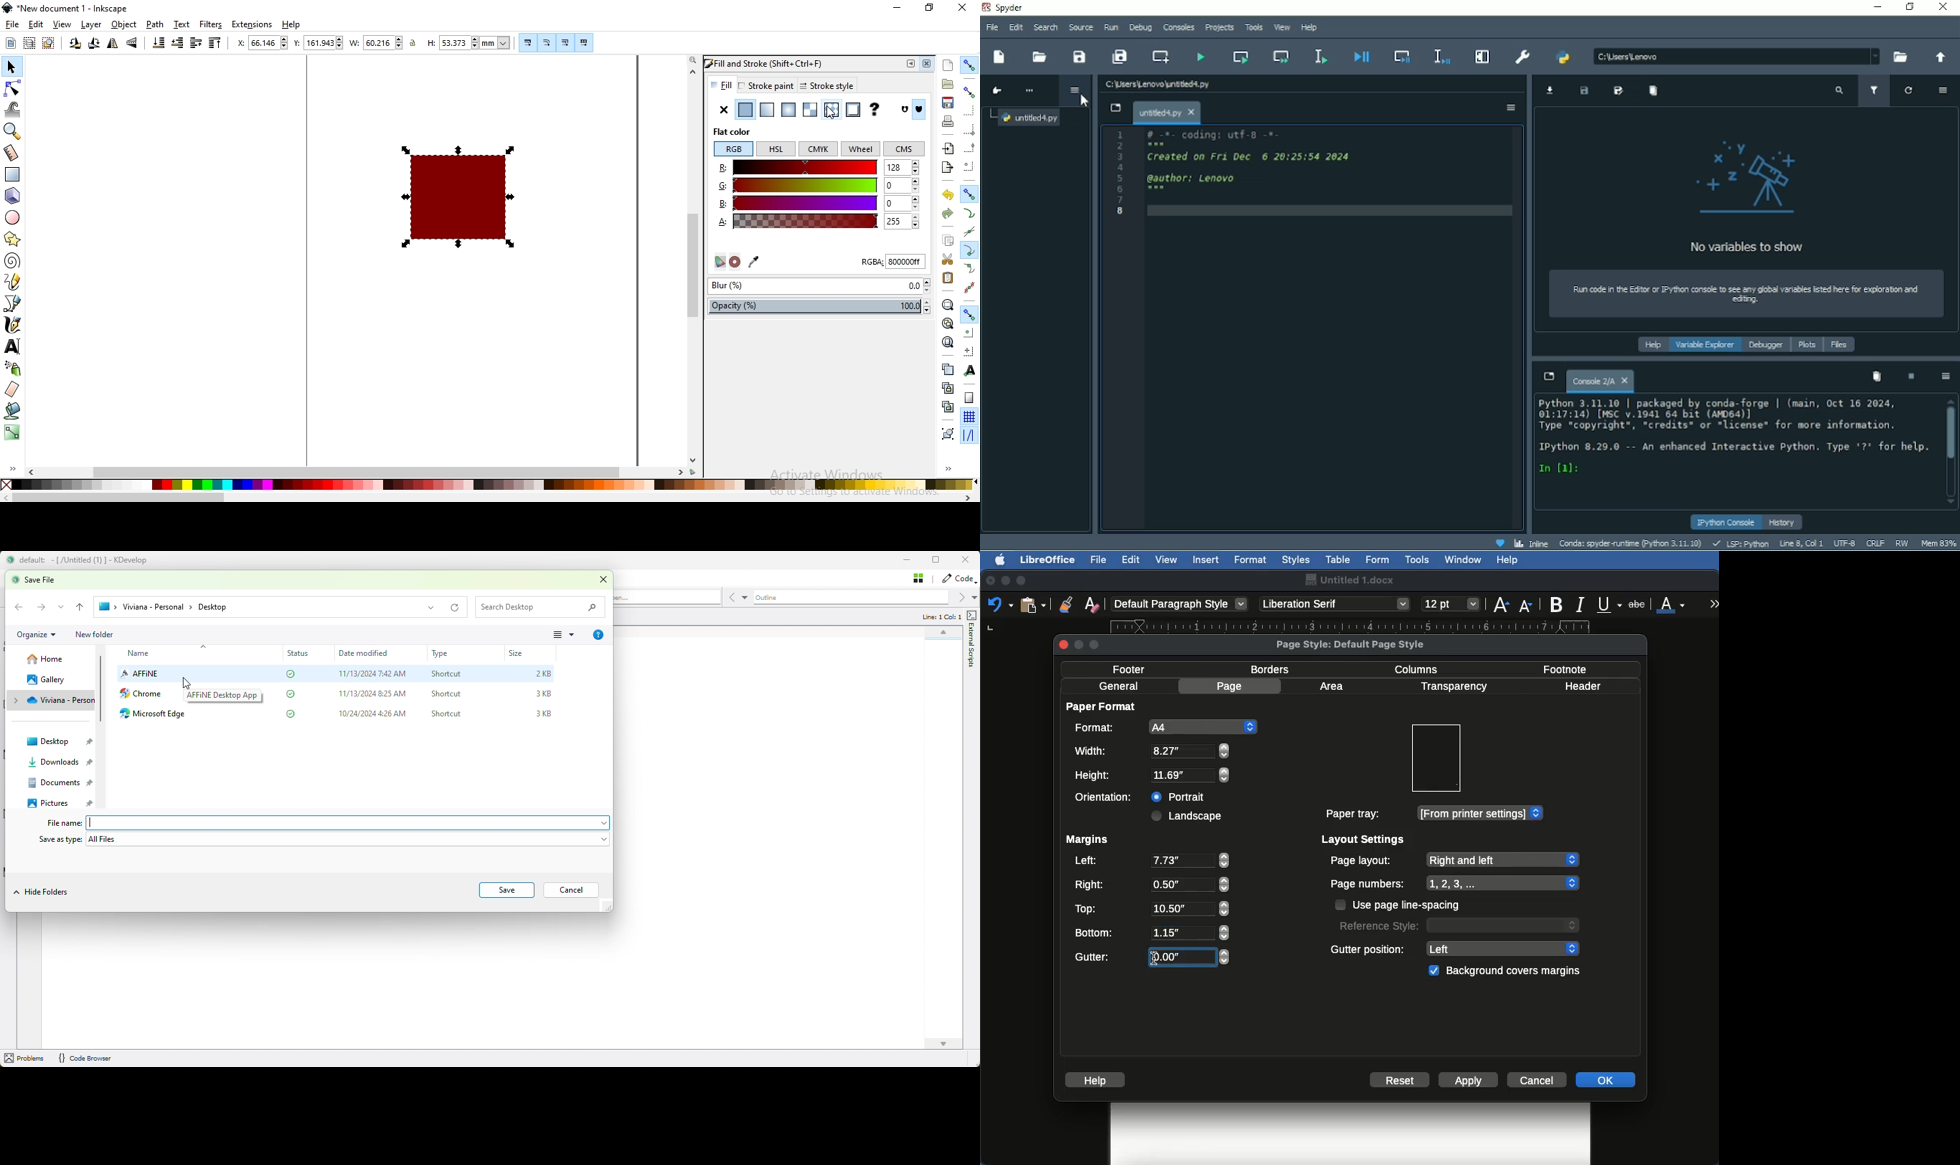  I want to click on Run selection or current line, so click(1321, 56).